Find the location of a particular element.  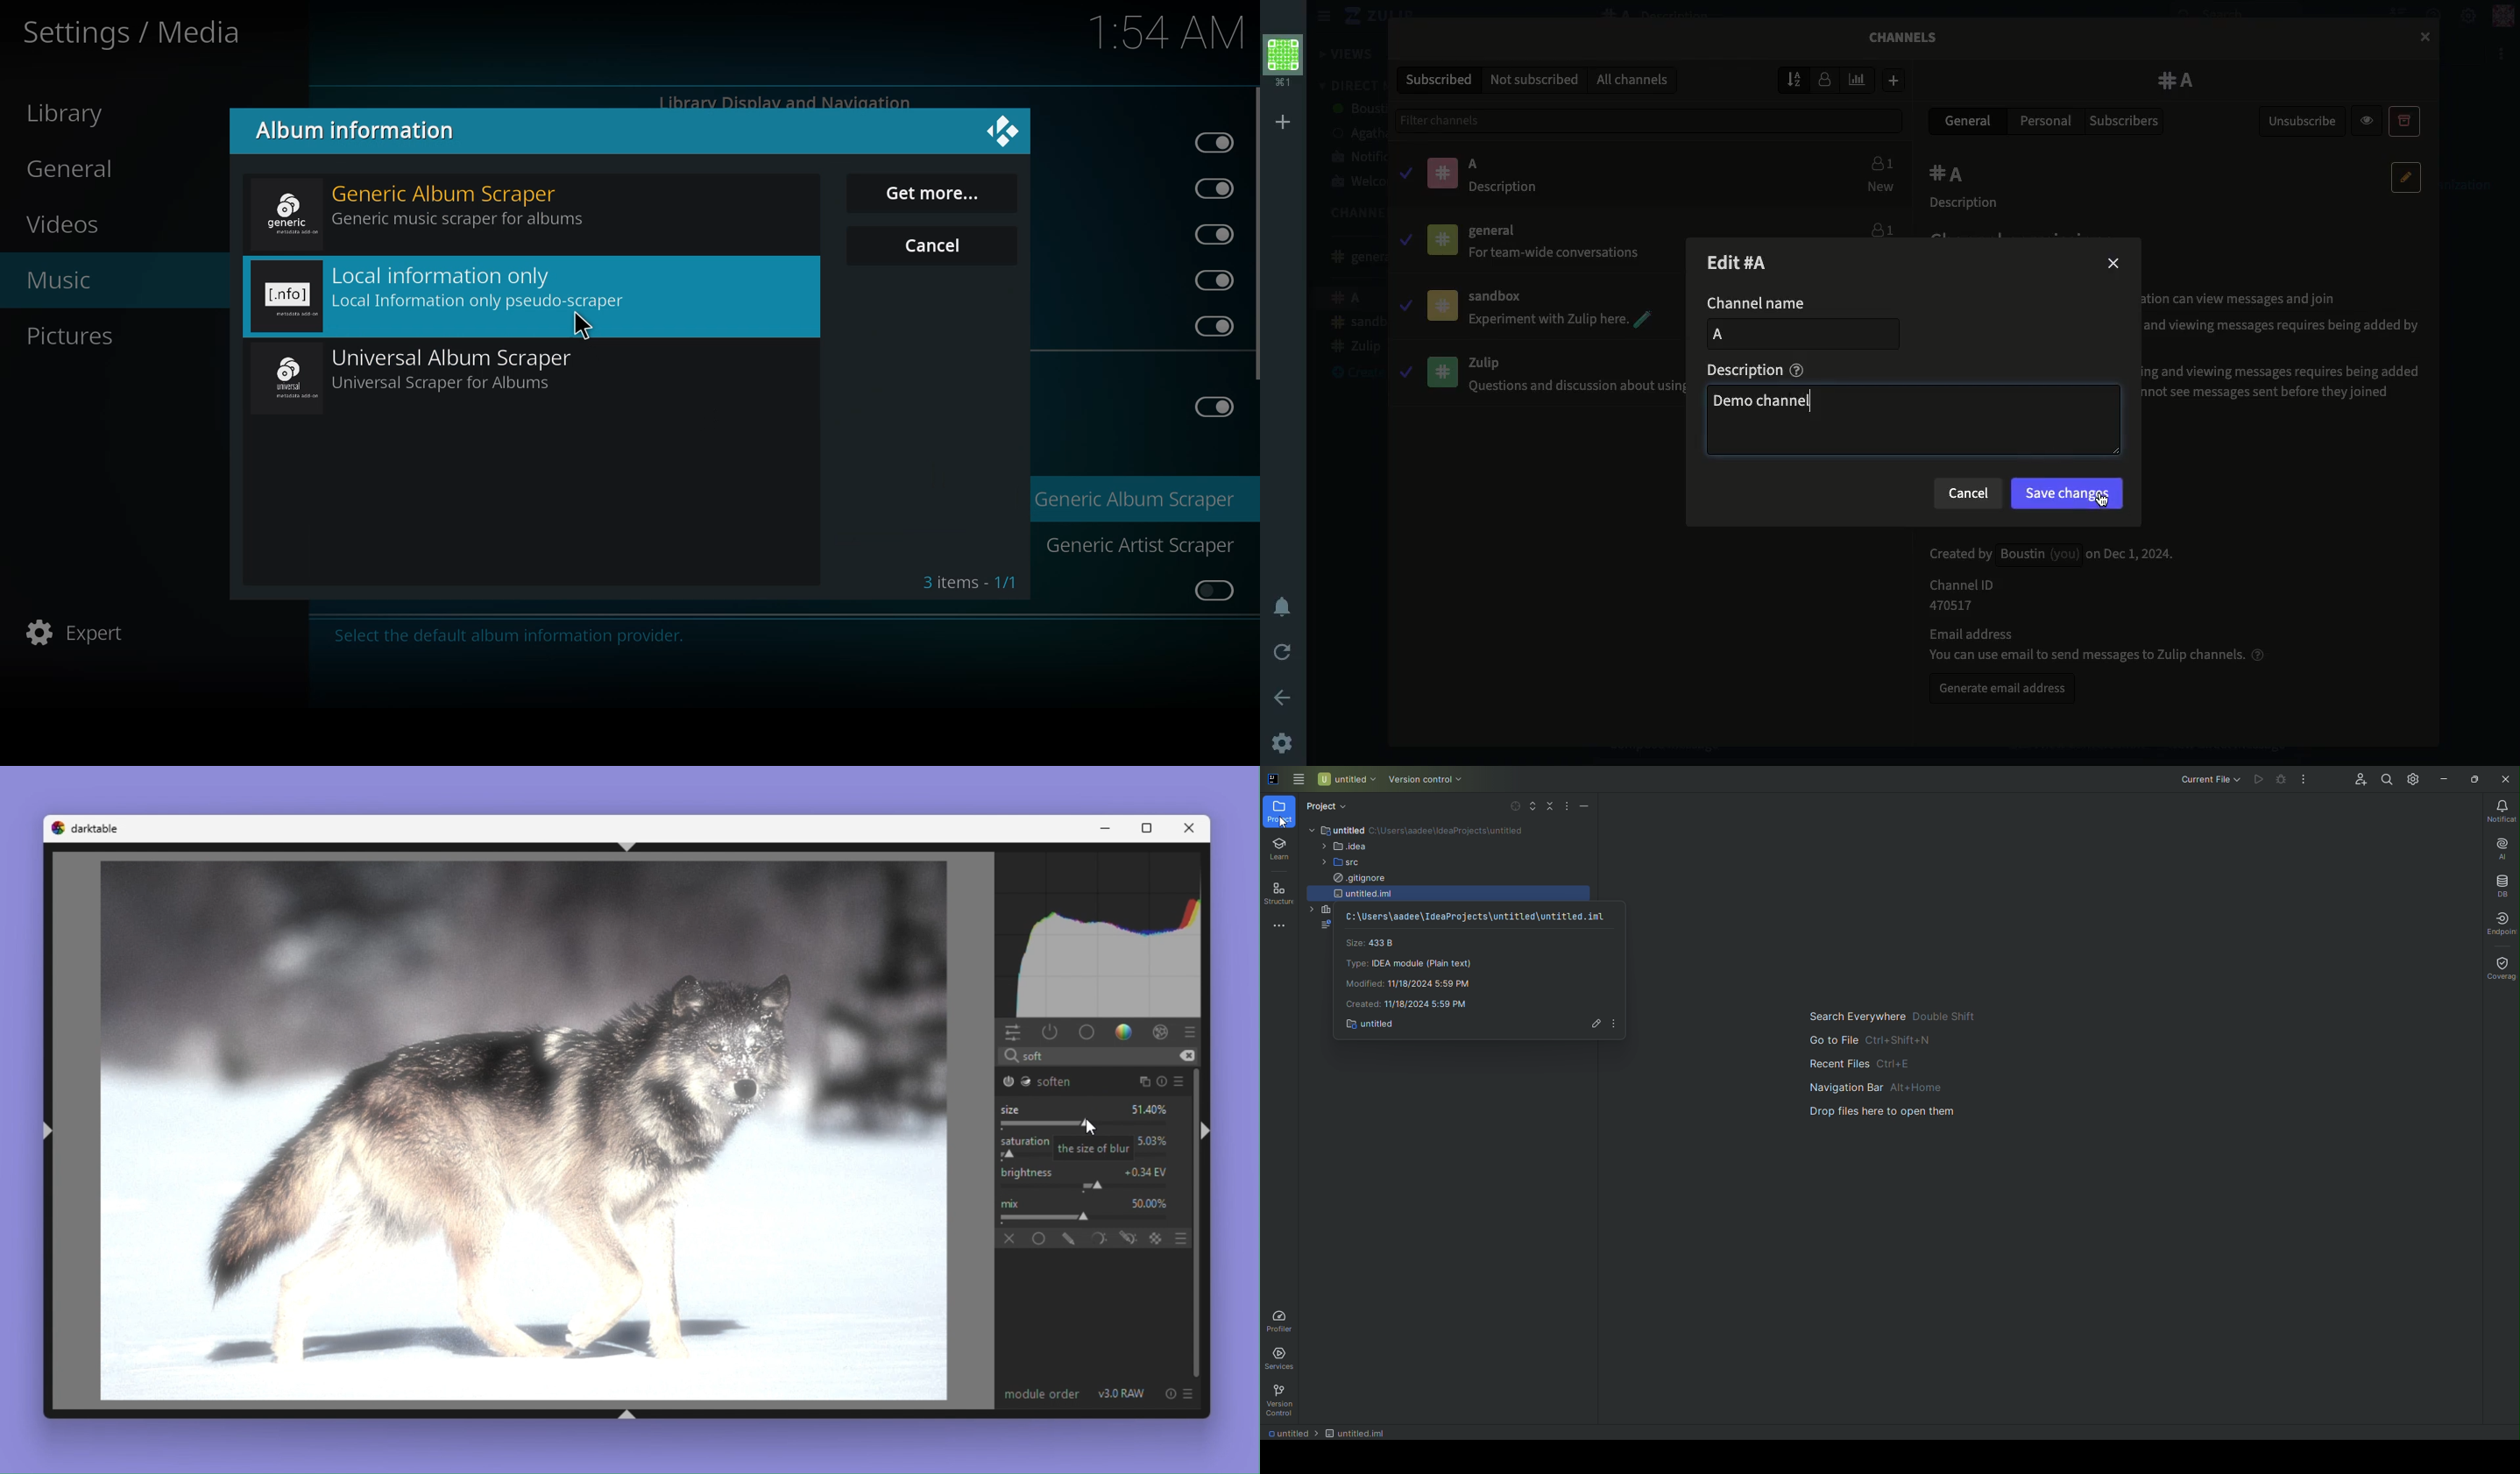

Value  is located at coordinates (1147, 1171).